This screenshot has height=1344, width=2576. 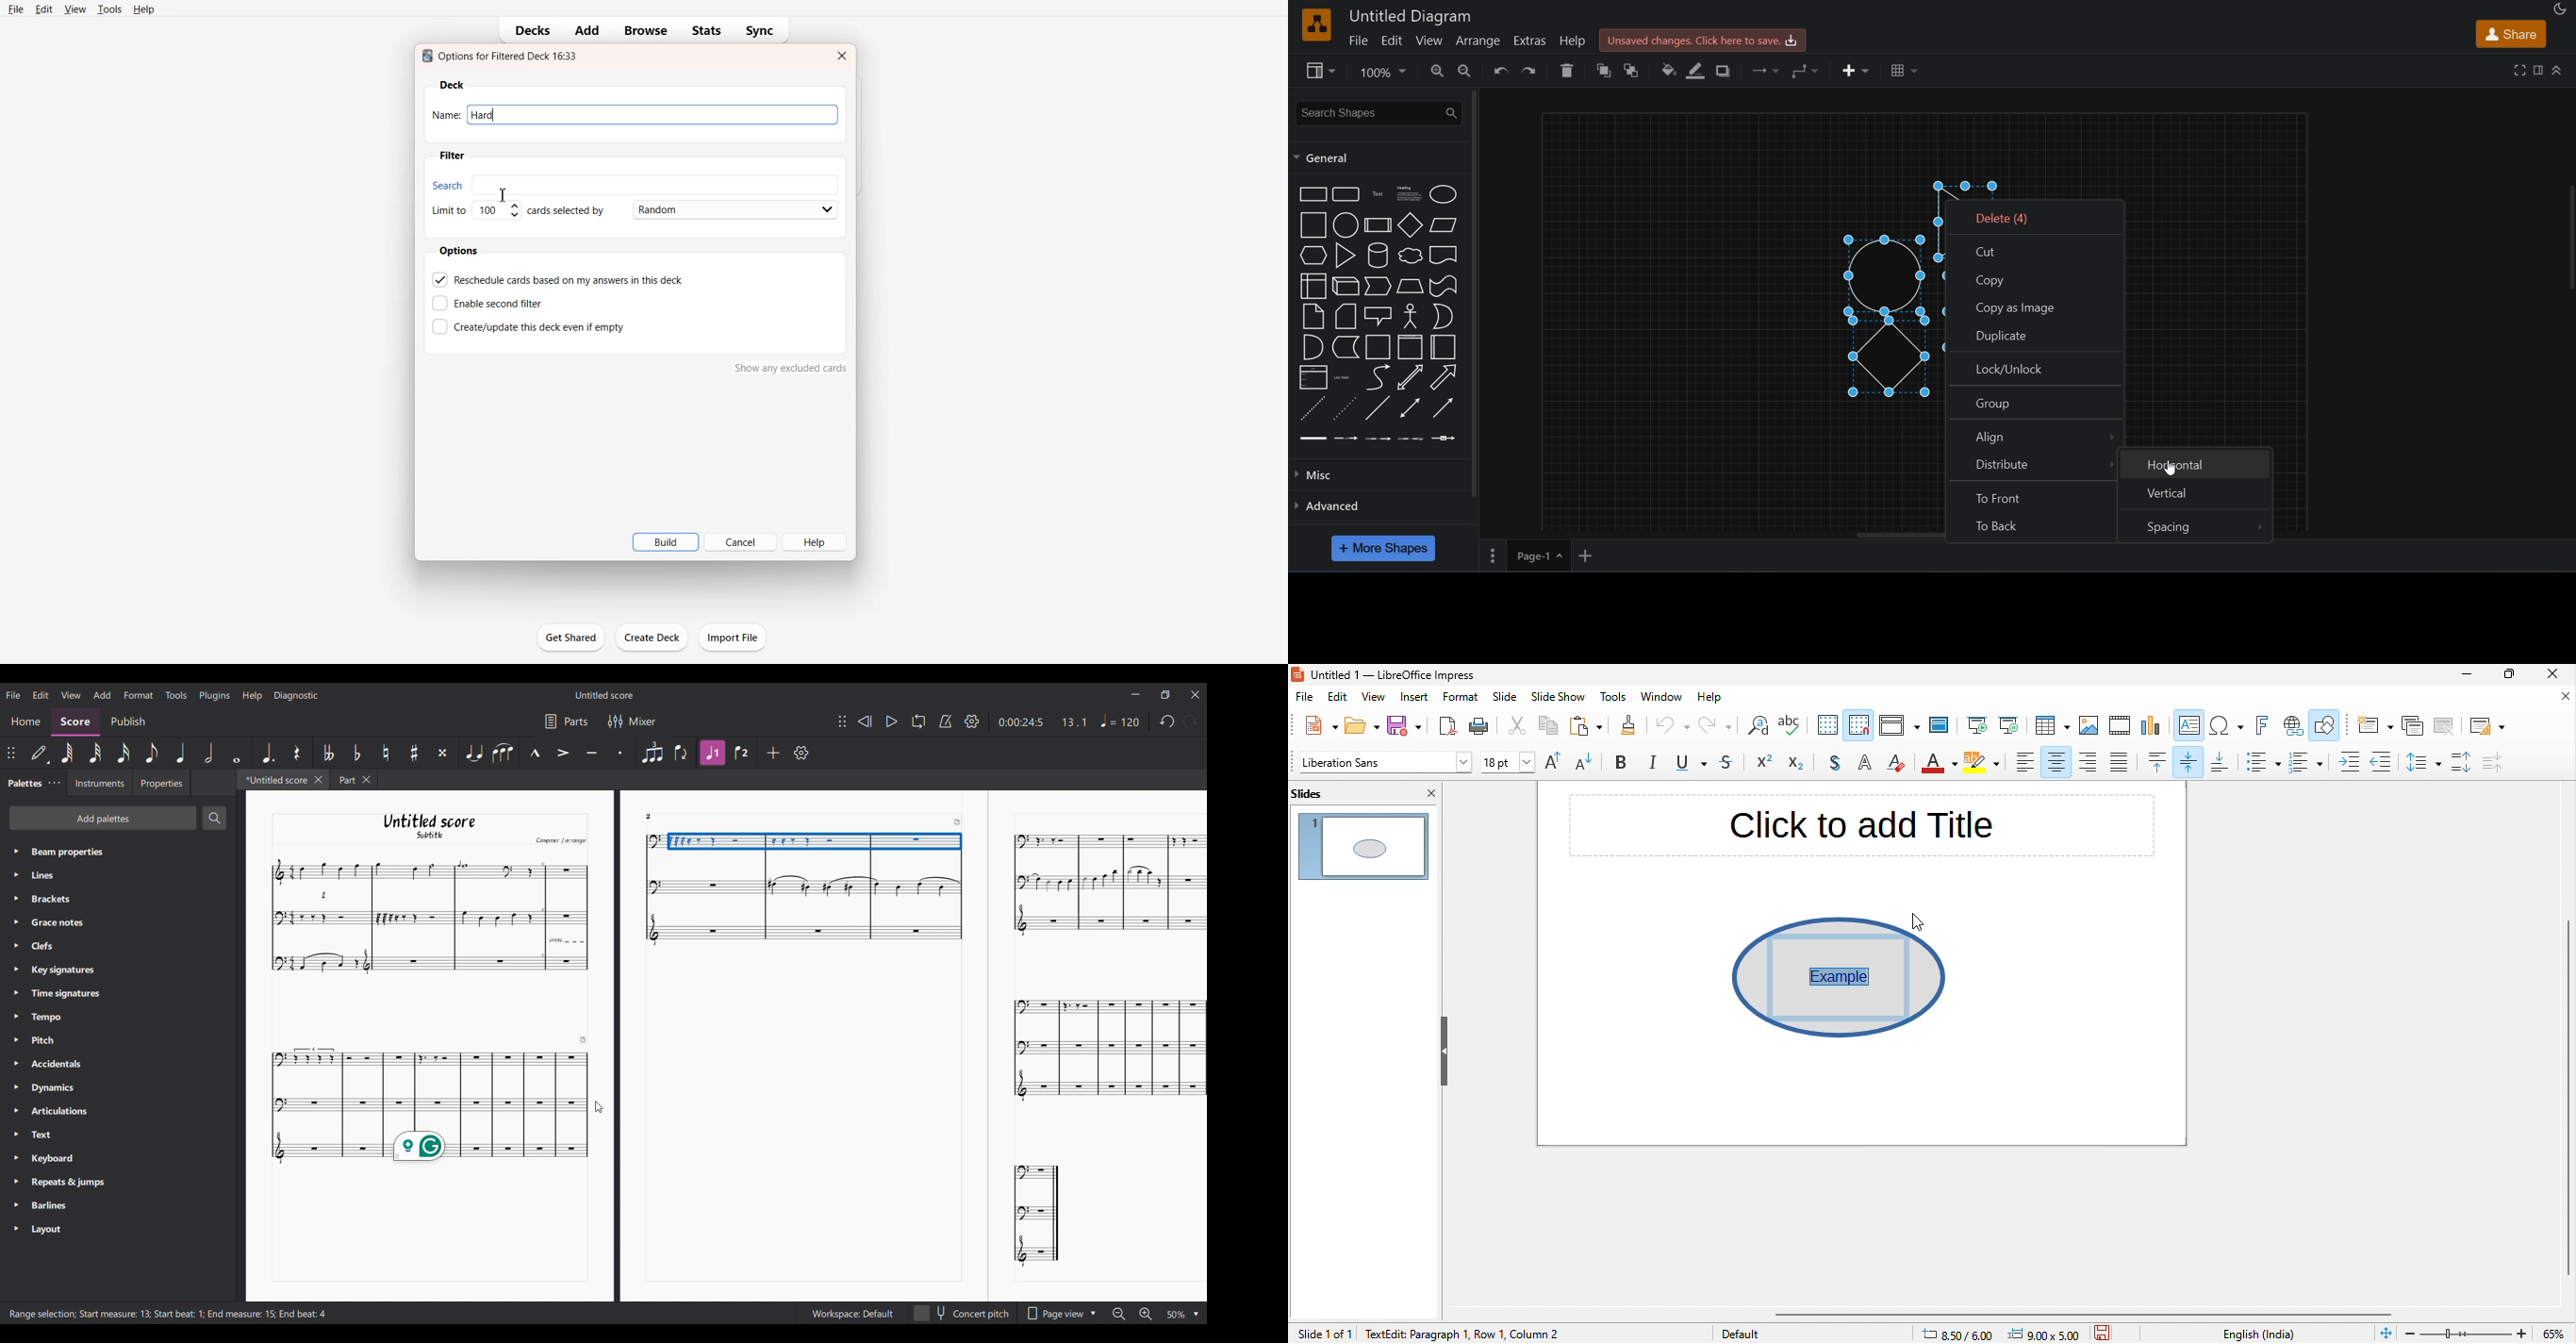 What do you see at coordinates (1408, 195) in the screenshot?
I see `heading` at bounding box center [1408, 195].